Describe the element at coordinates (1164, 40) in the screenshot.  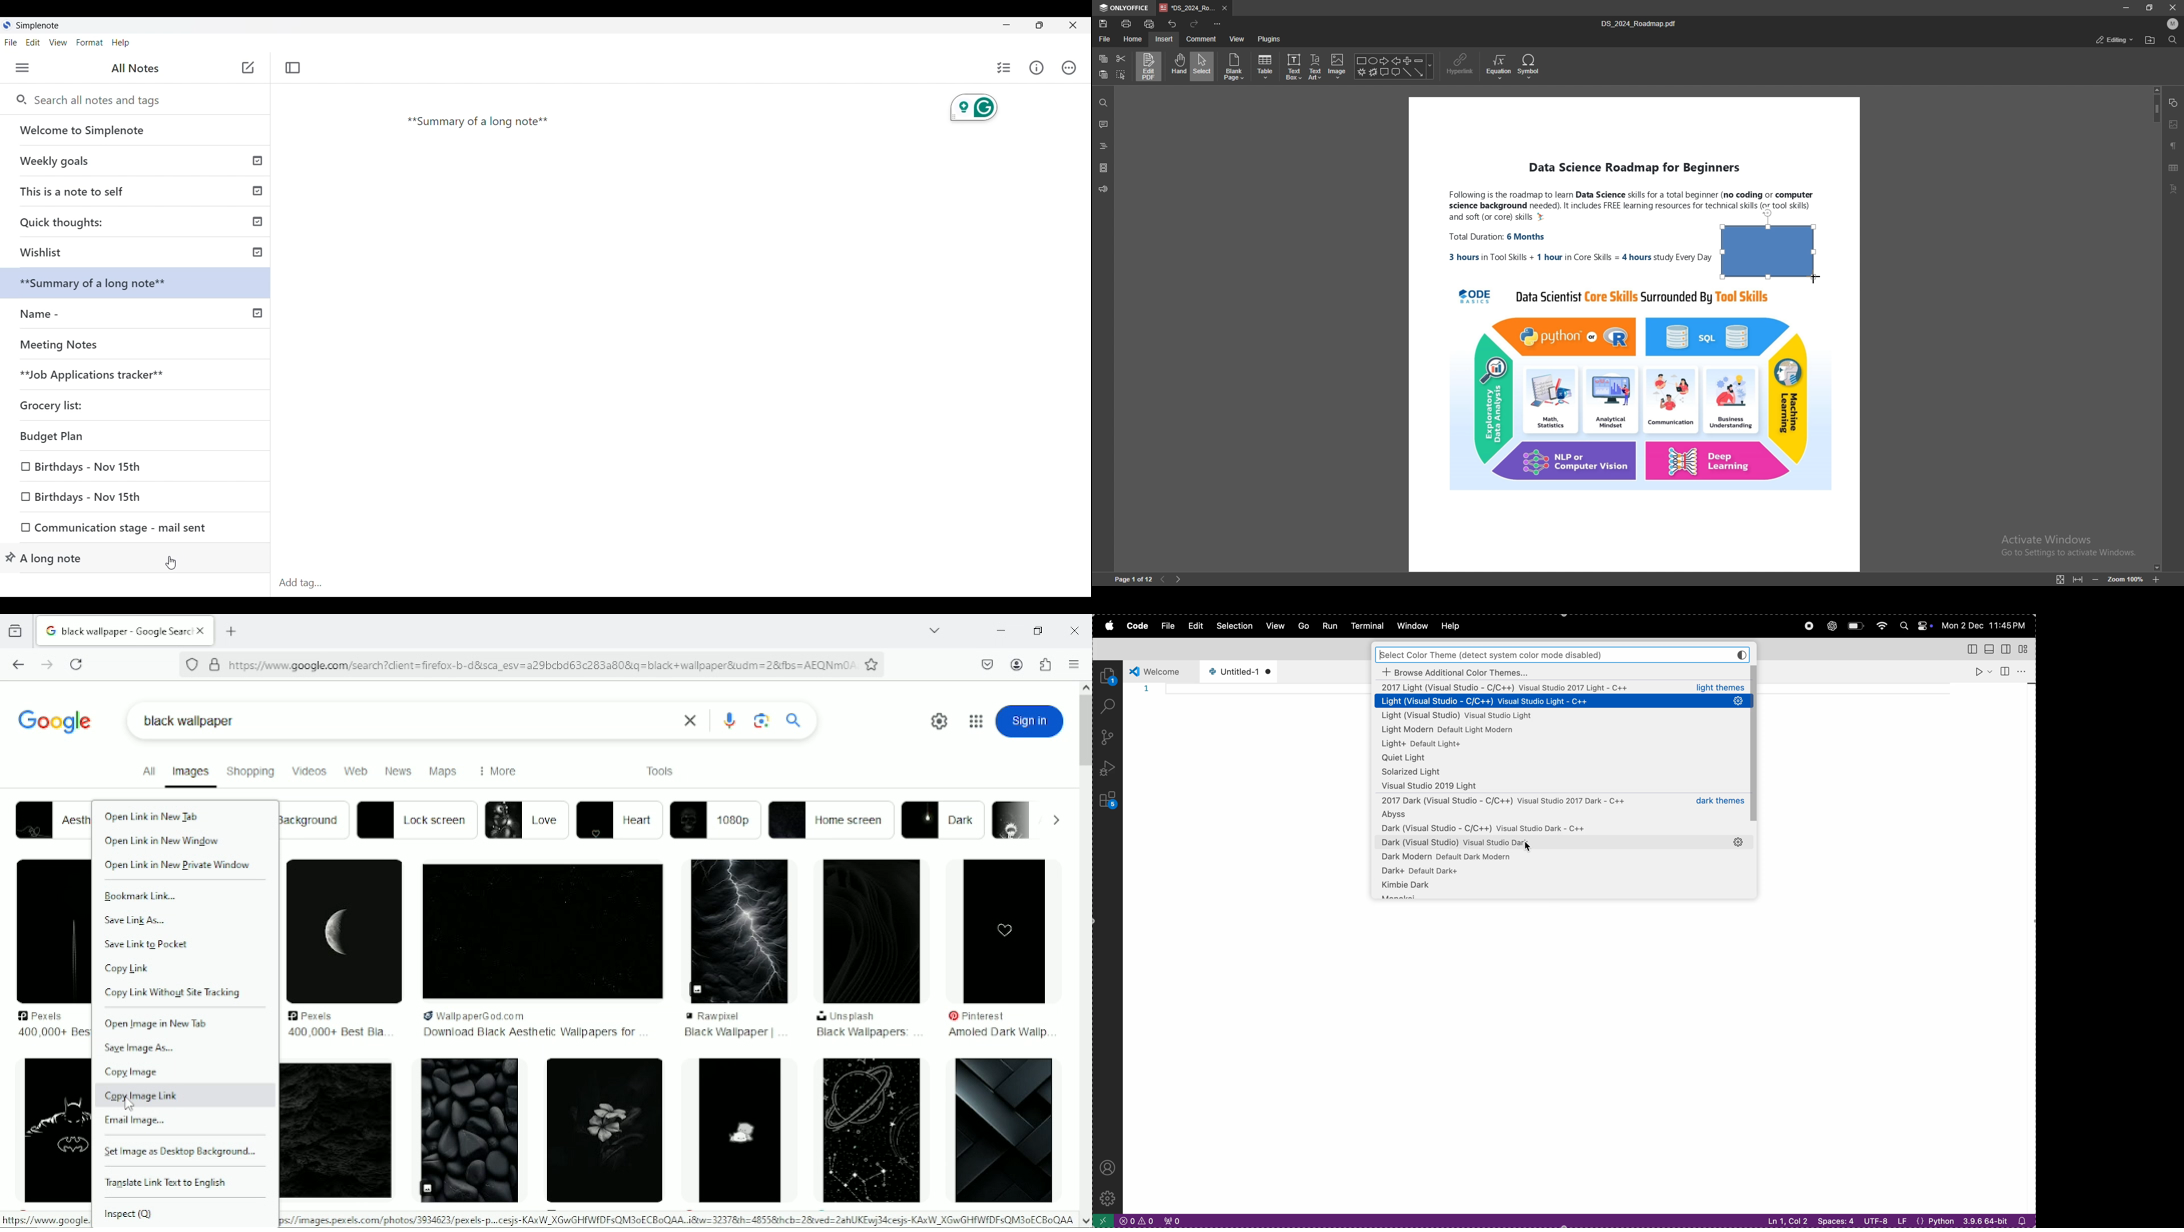
I see `insert` at that location.